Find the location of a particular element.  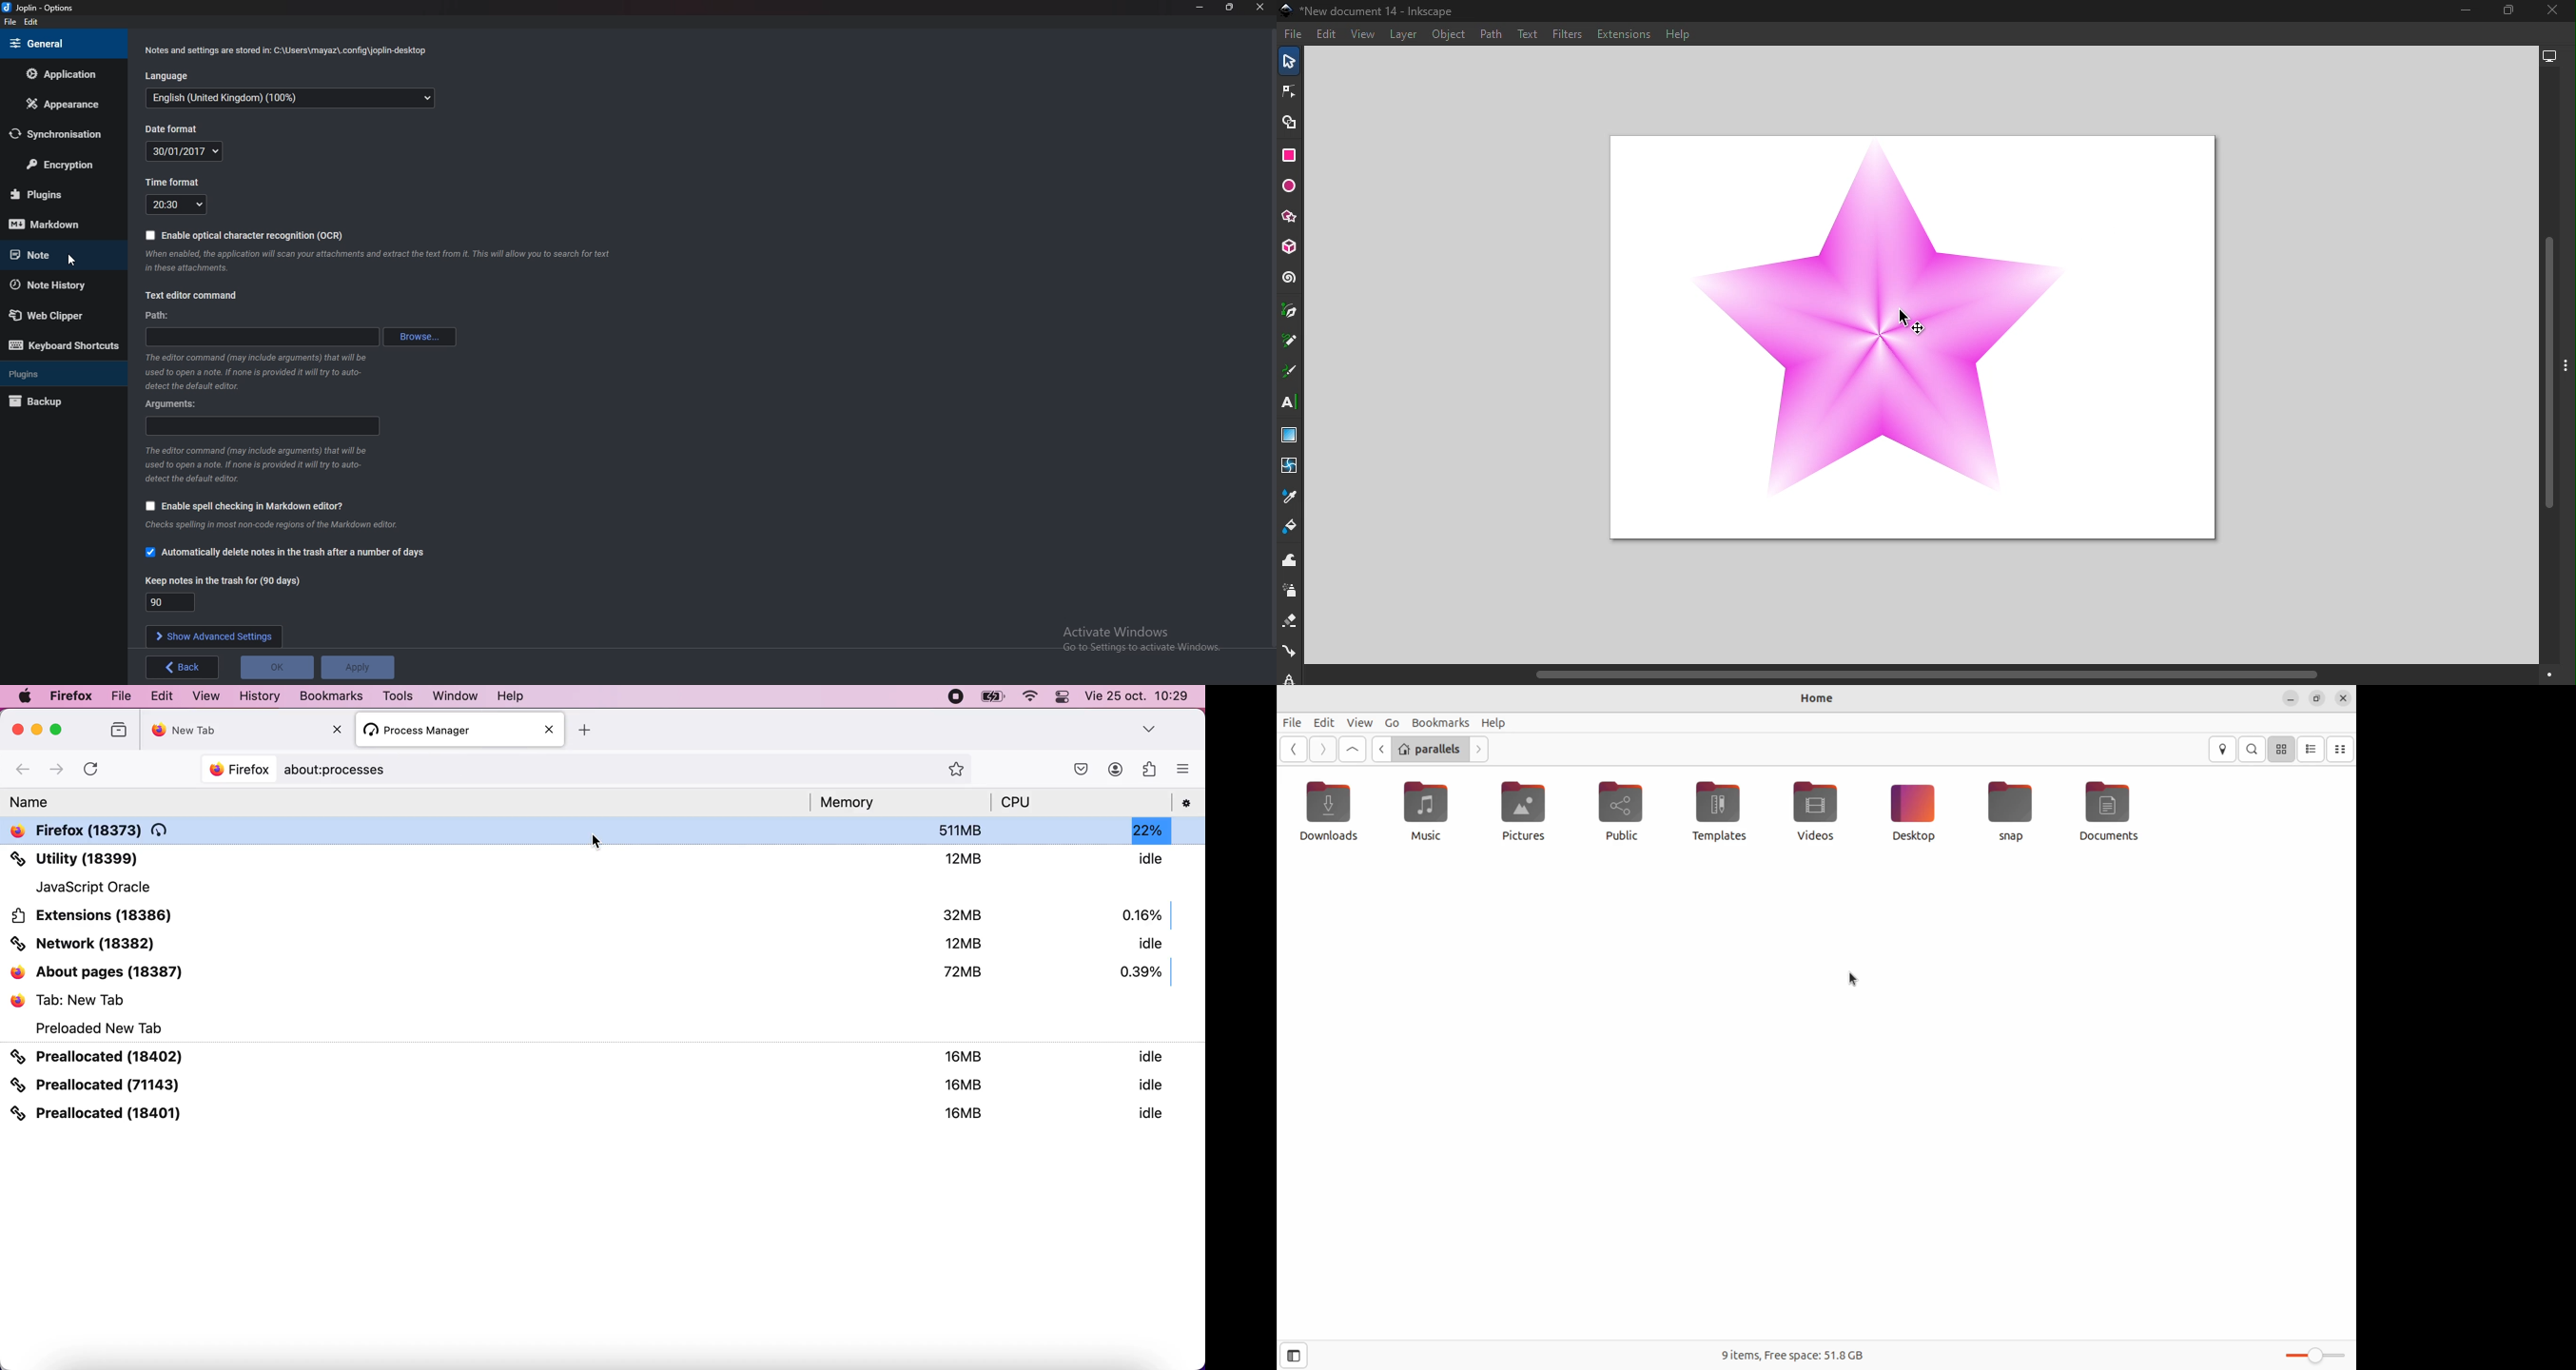

Browse is located at coordinates (420, 337).